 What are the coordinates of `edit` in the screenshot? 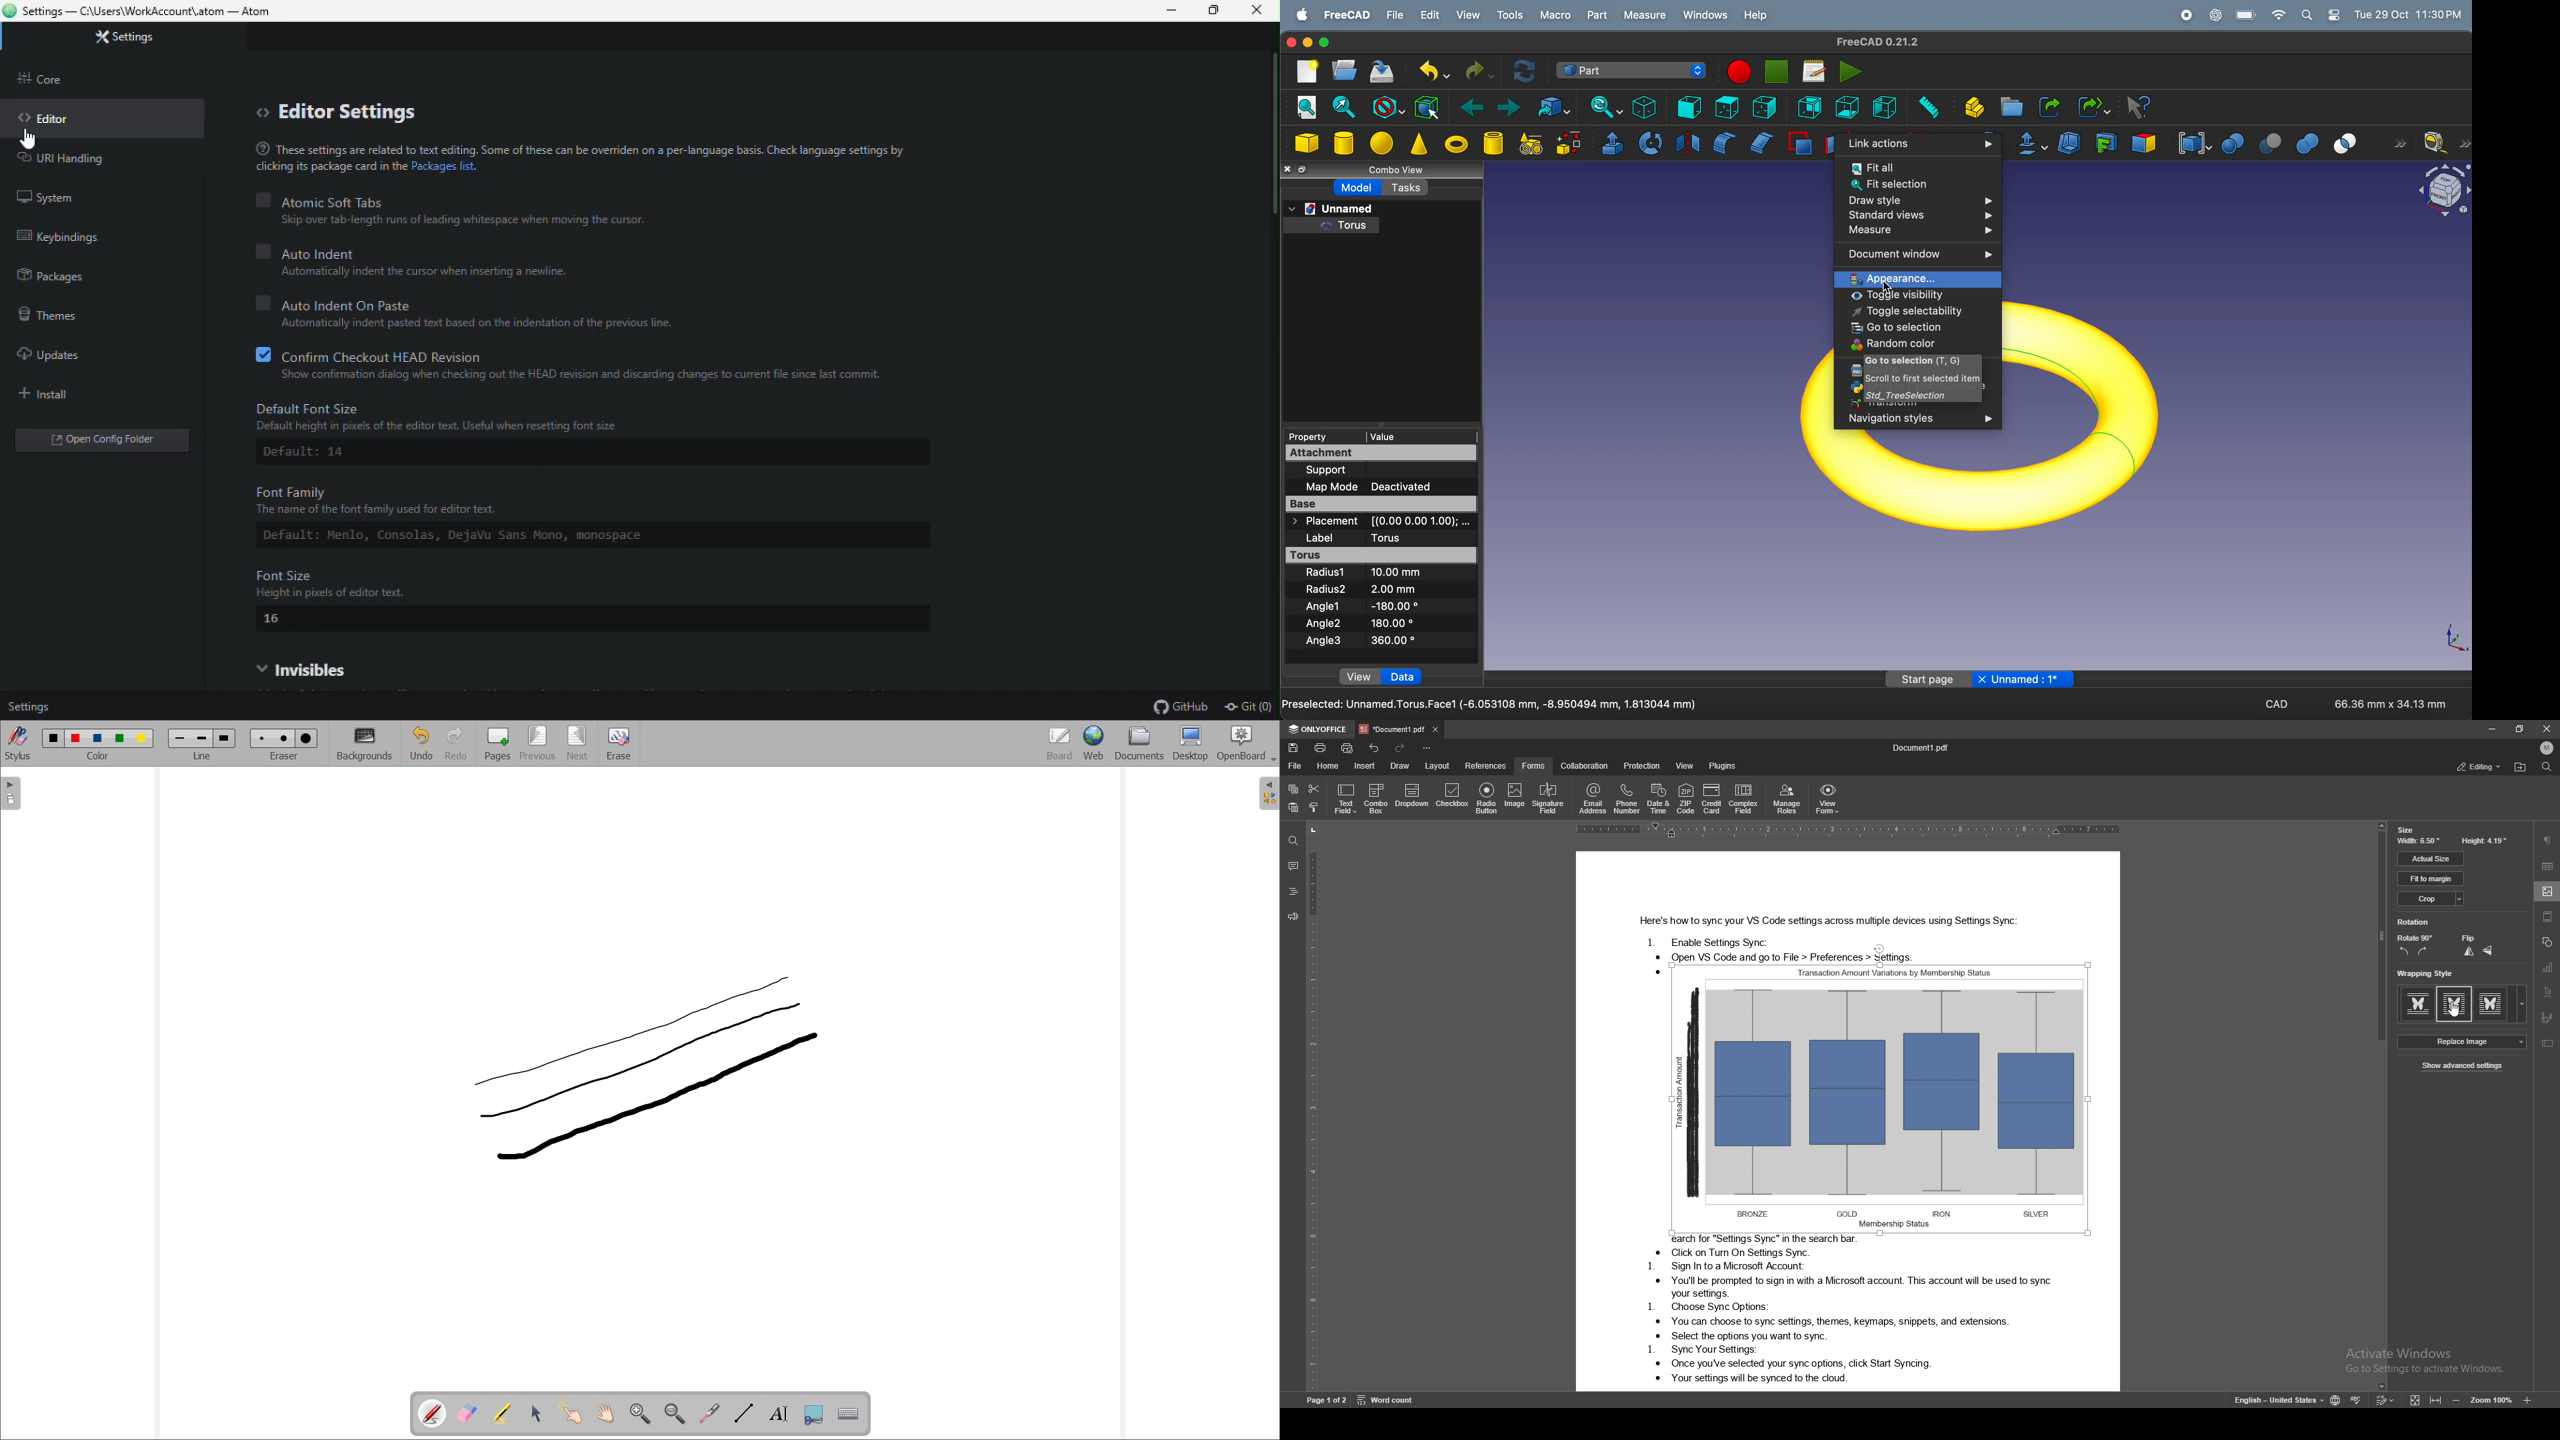 It's located at (1431, 15).